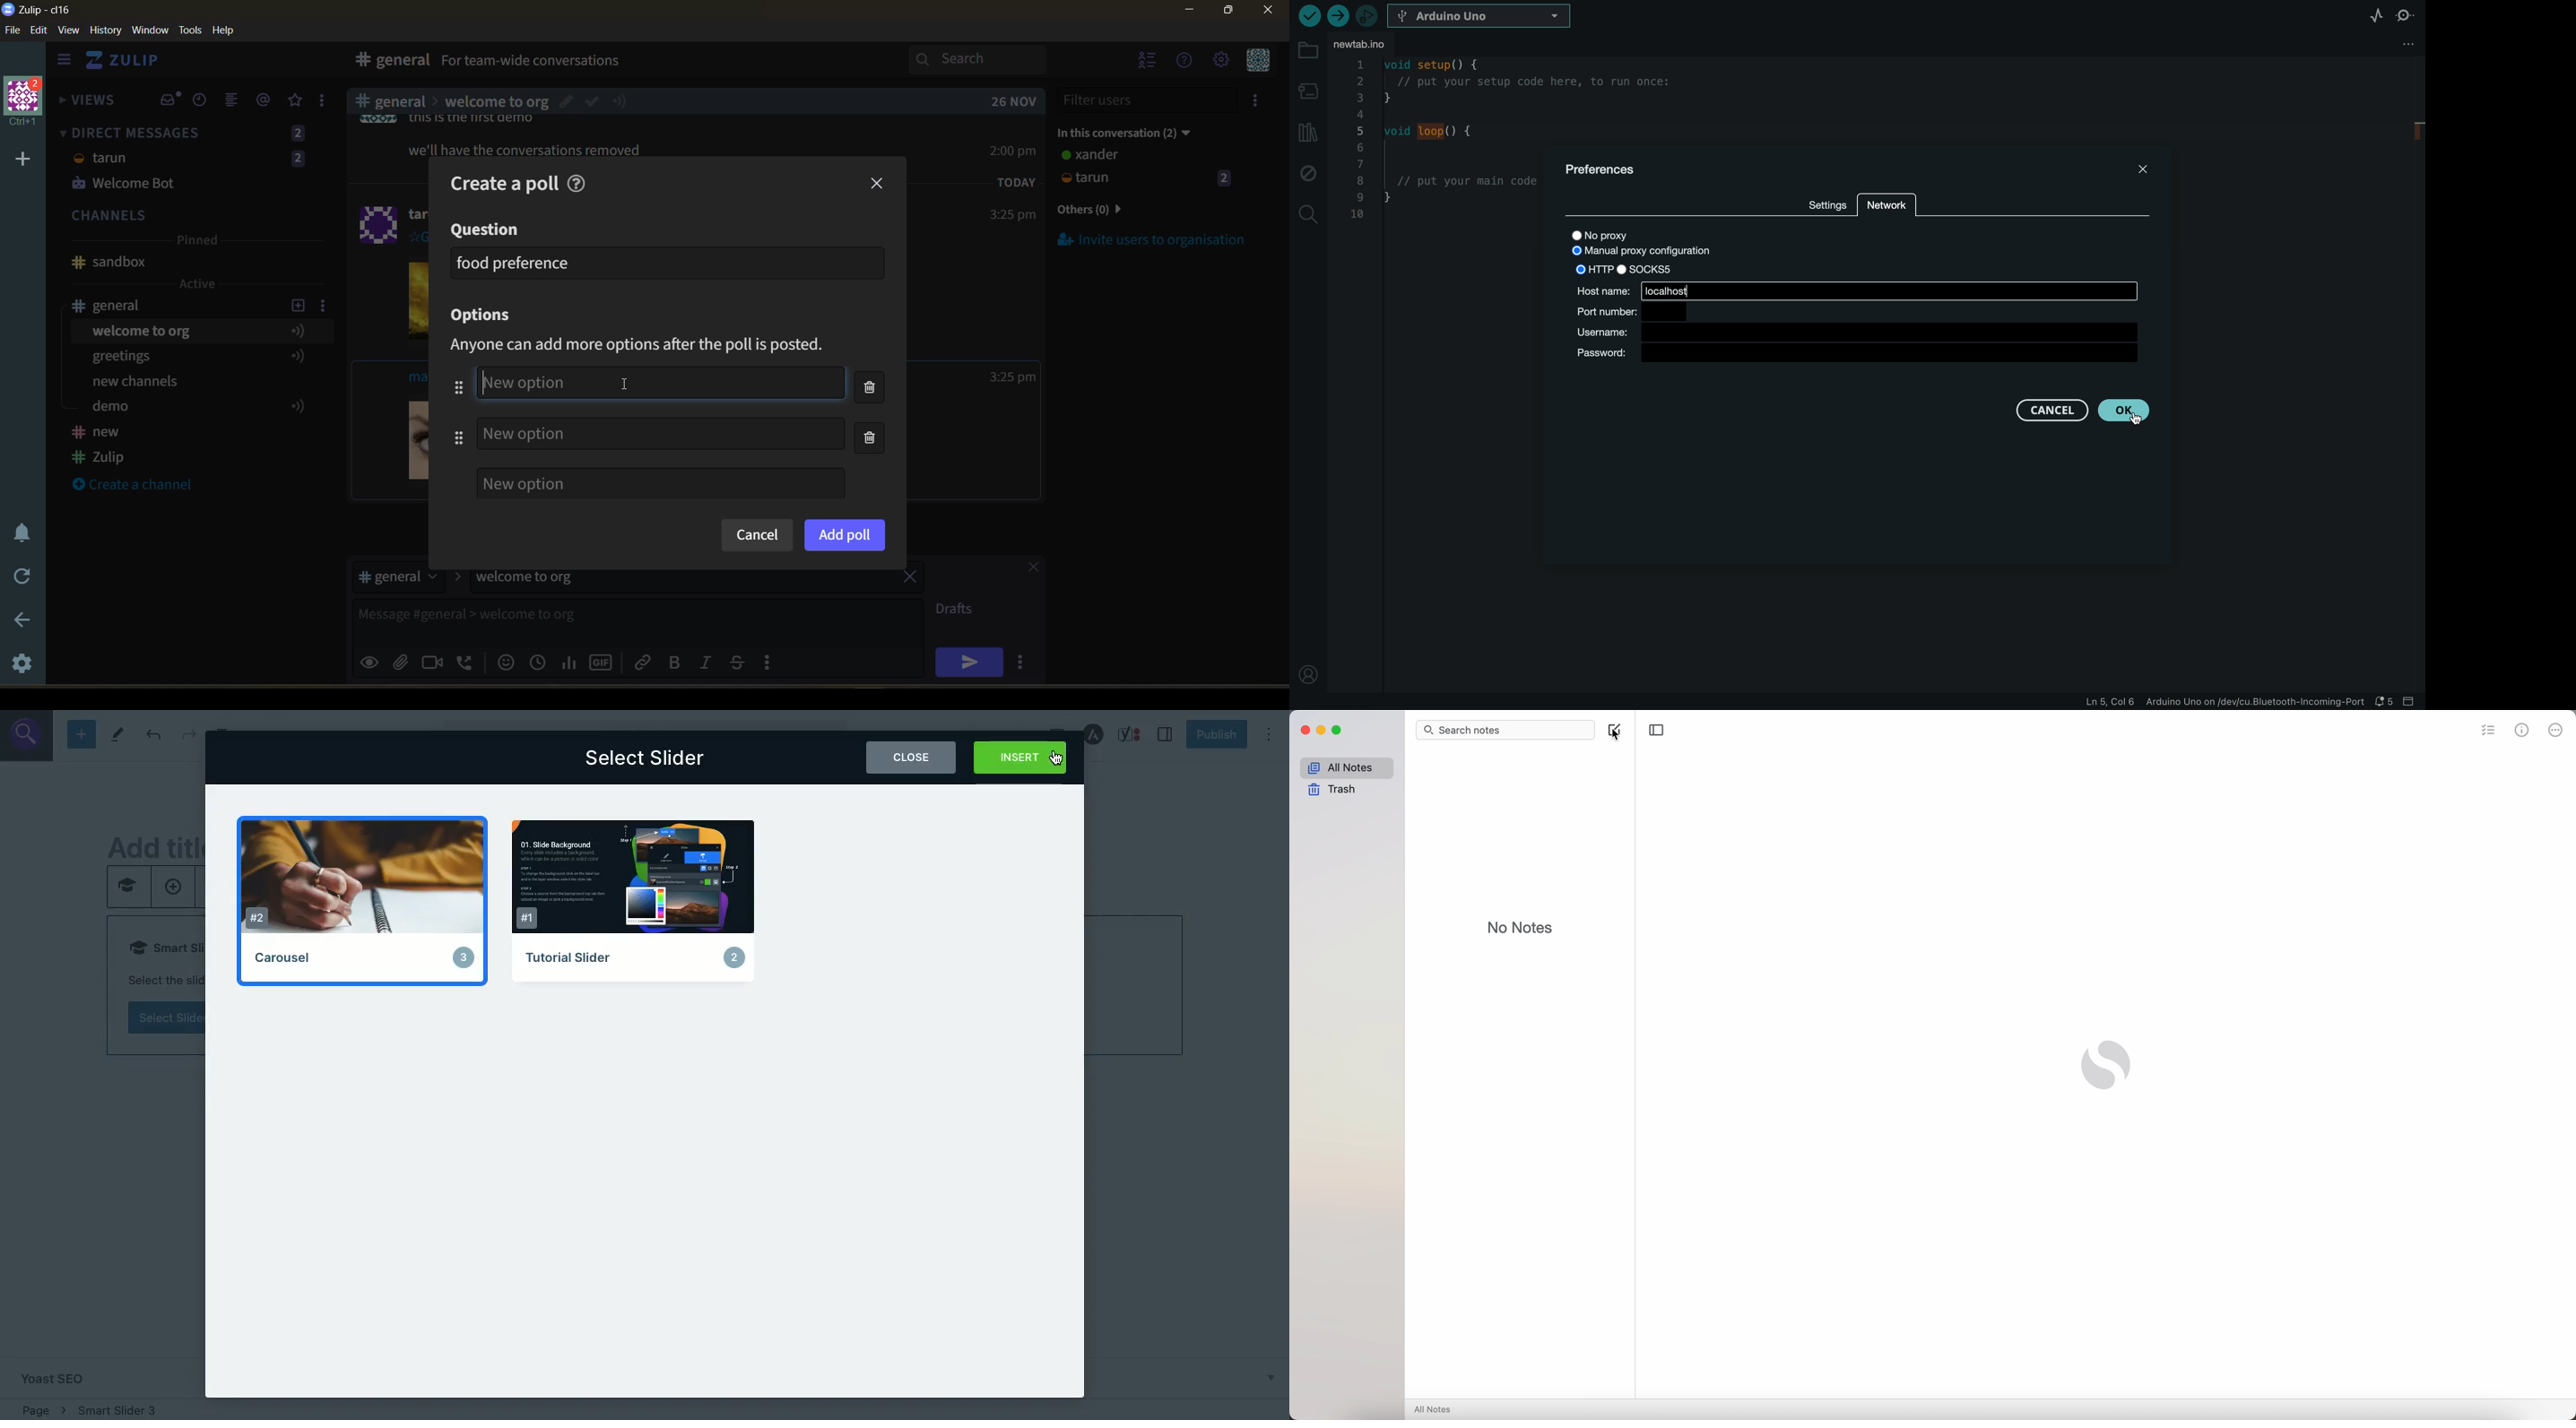 This screenshot has height=1428, width=2576. I want to click on personal menu, so click(1256, 61).